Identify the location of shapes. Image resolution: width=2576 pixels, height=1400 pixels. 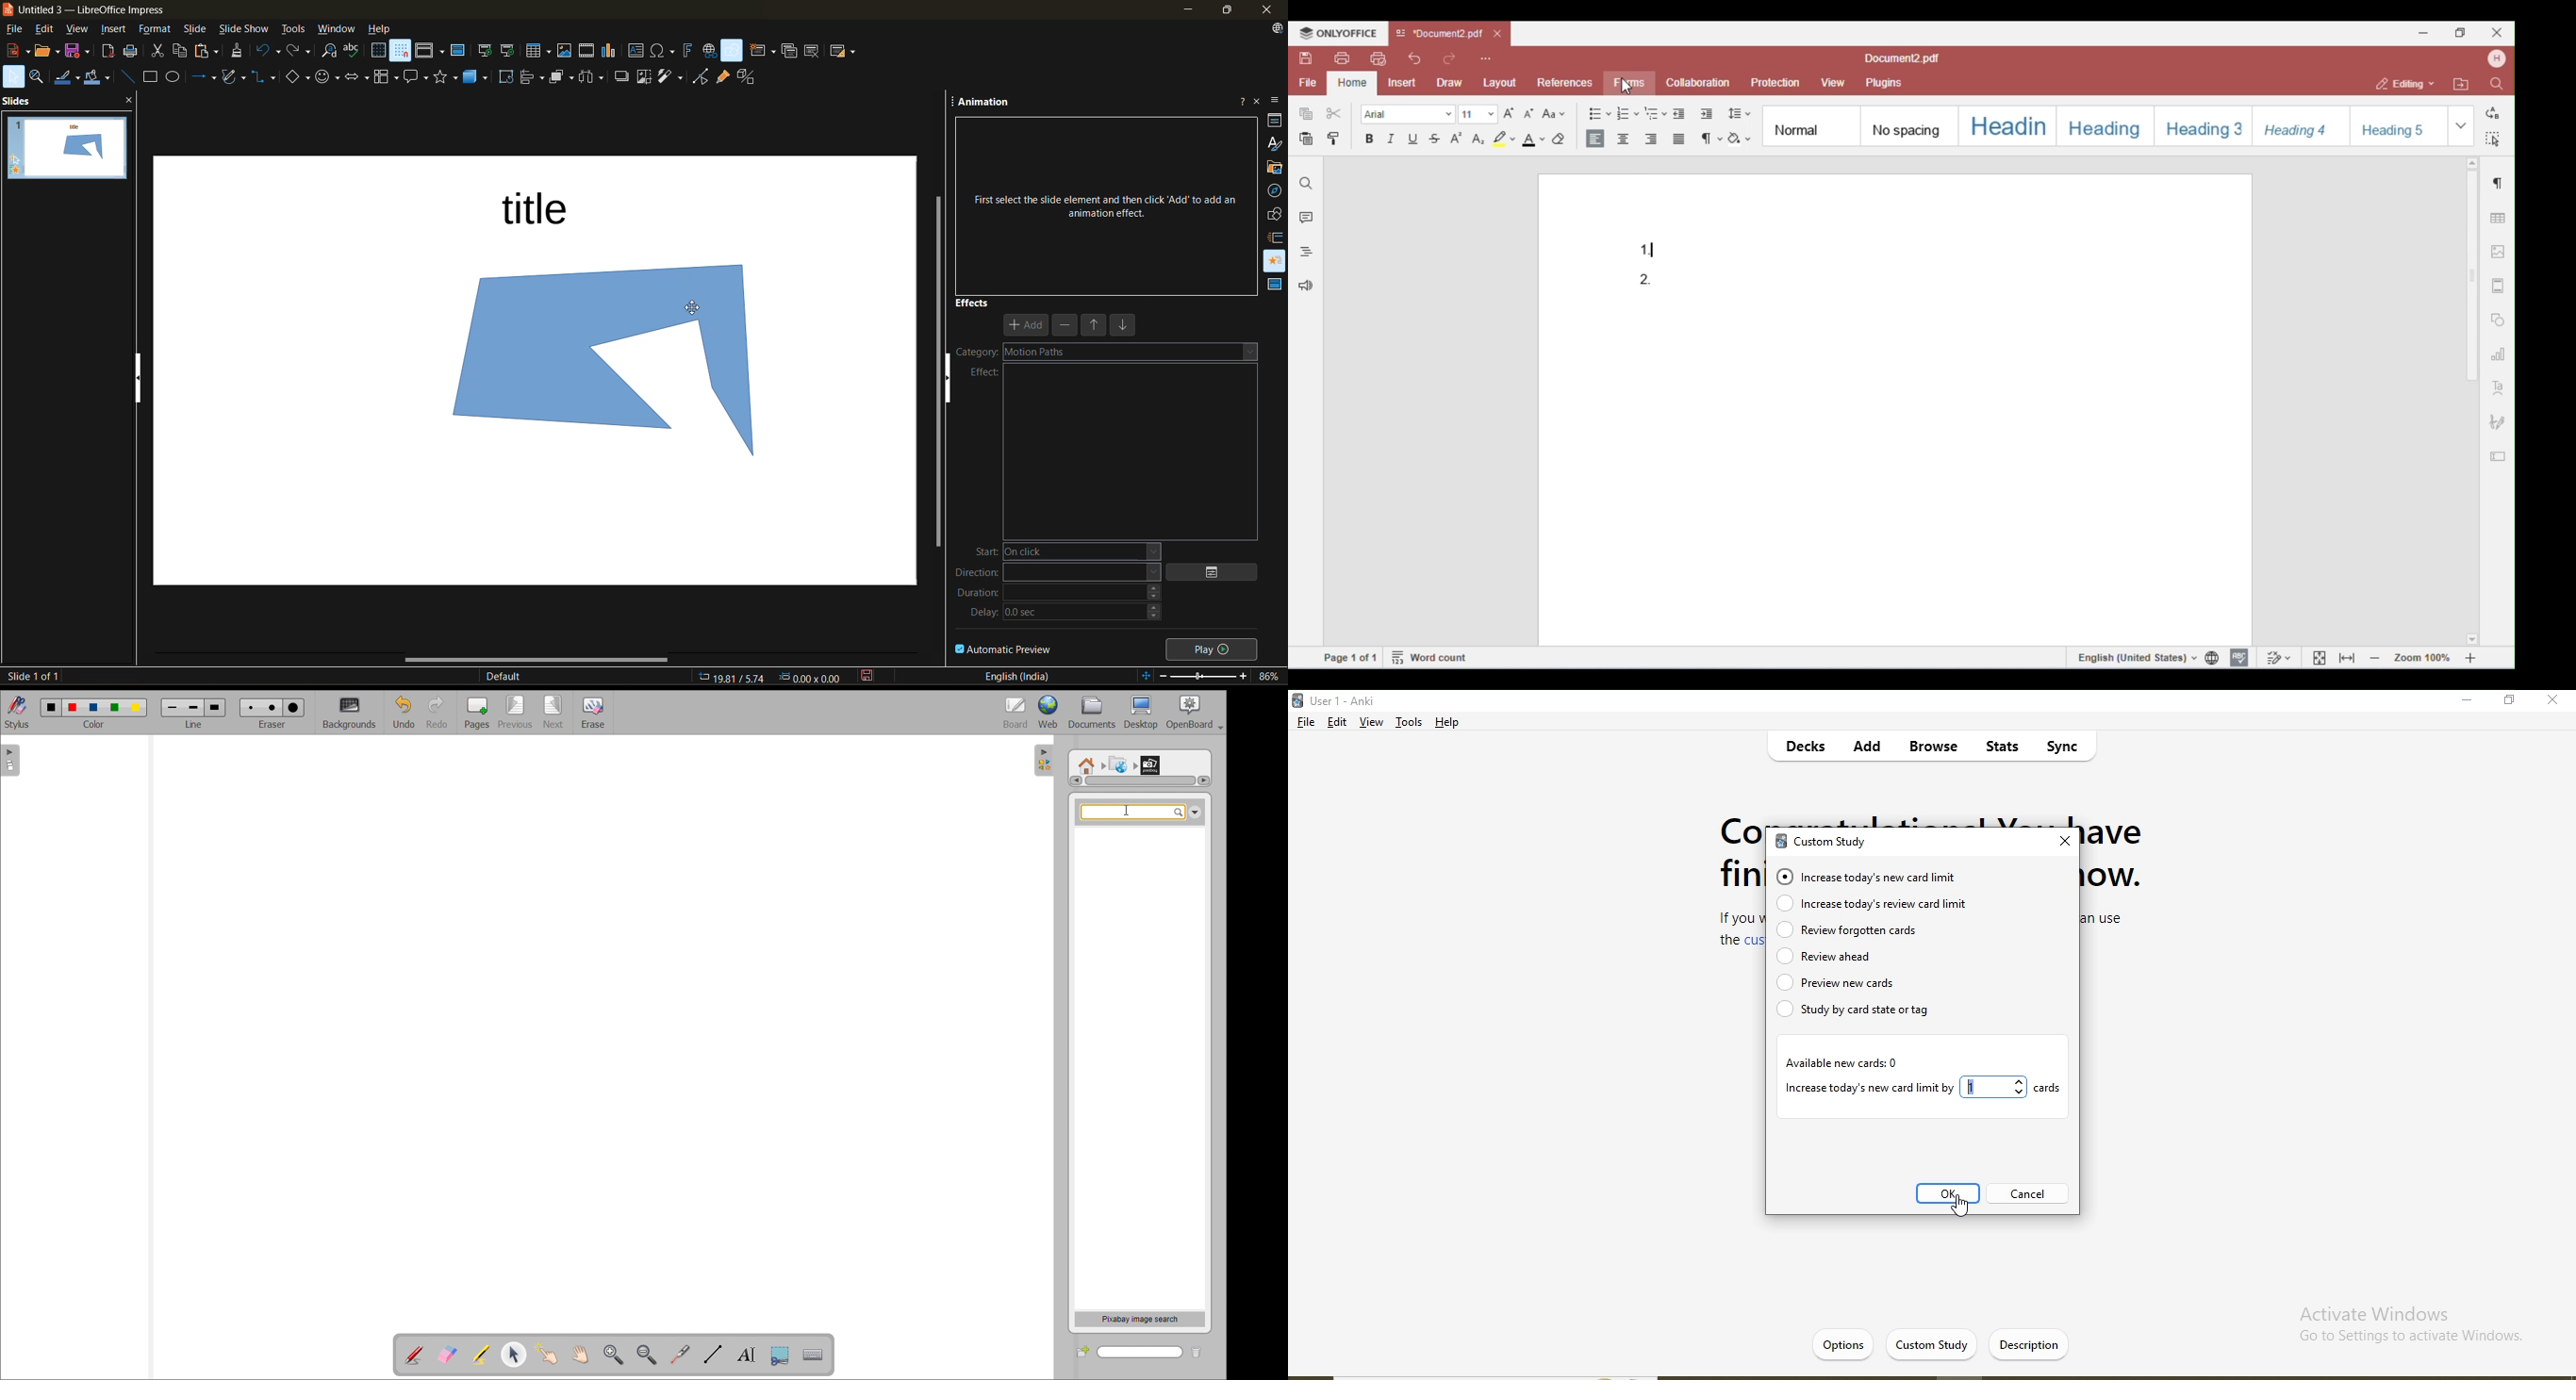
(1273, 212).